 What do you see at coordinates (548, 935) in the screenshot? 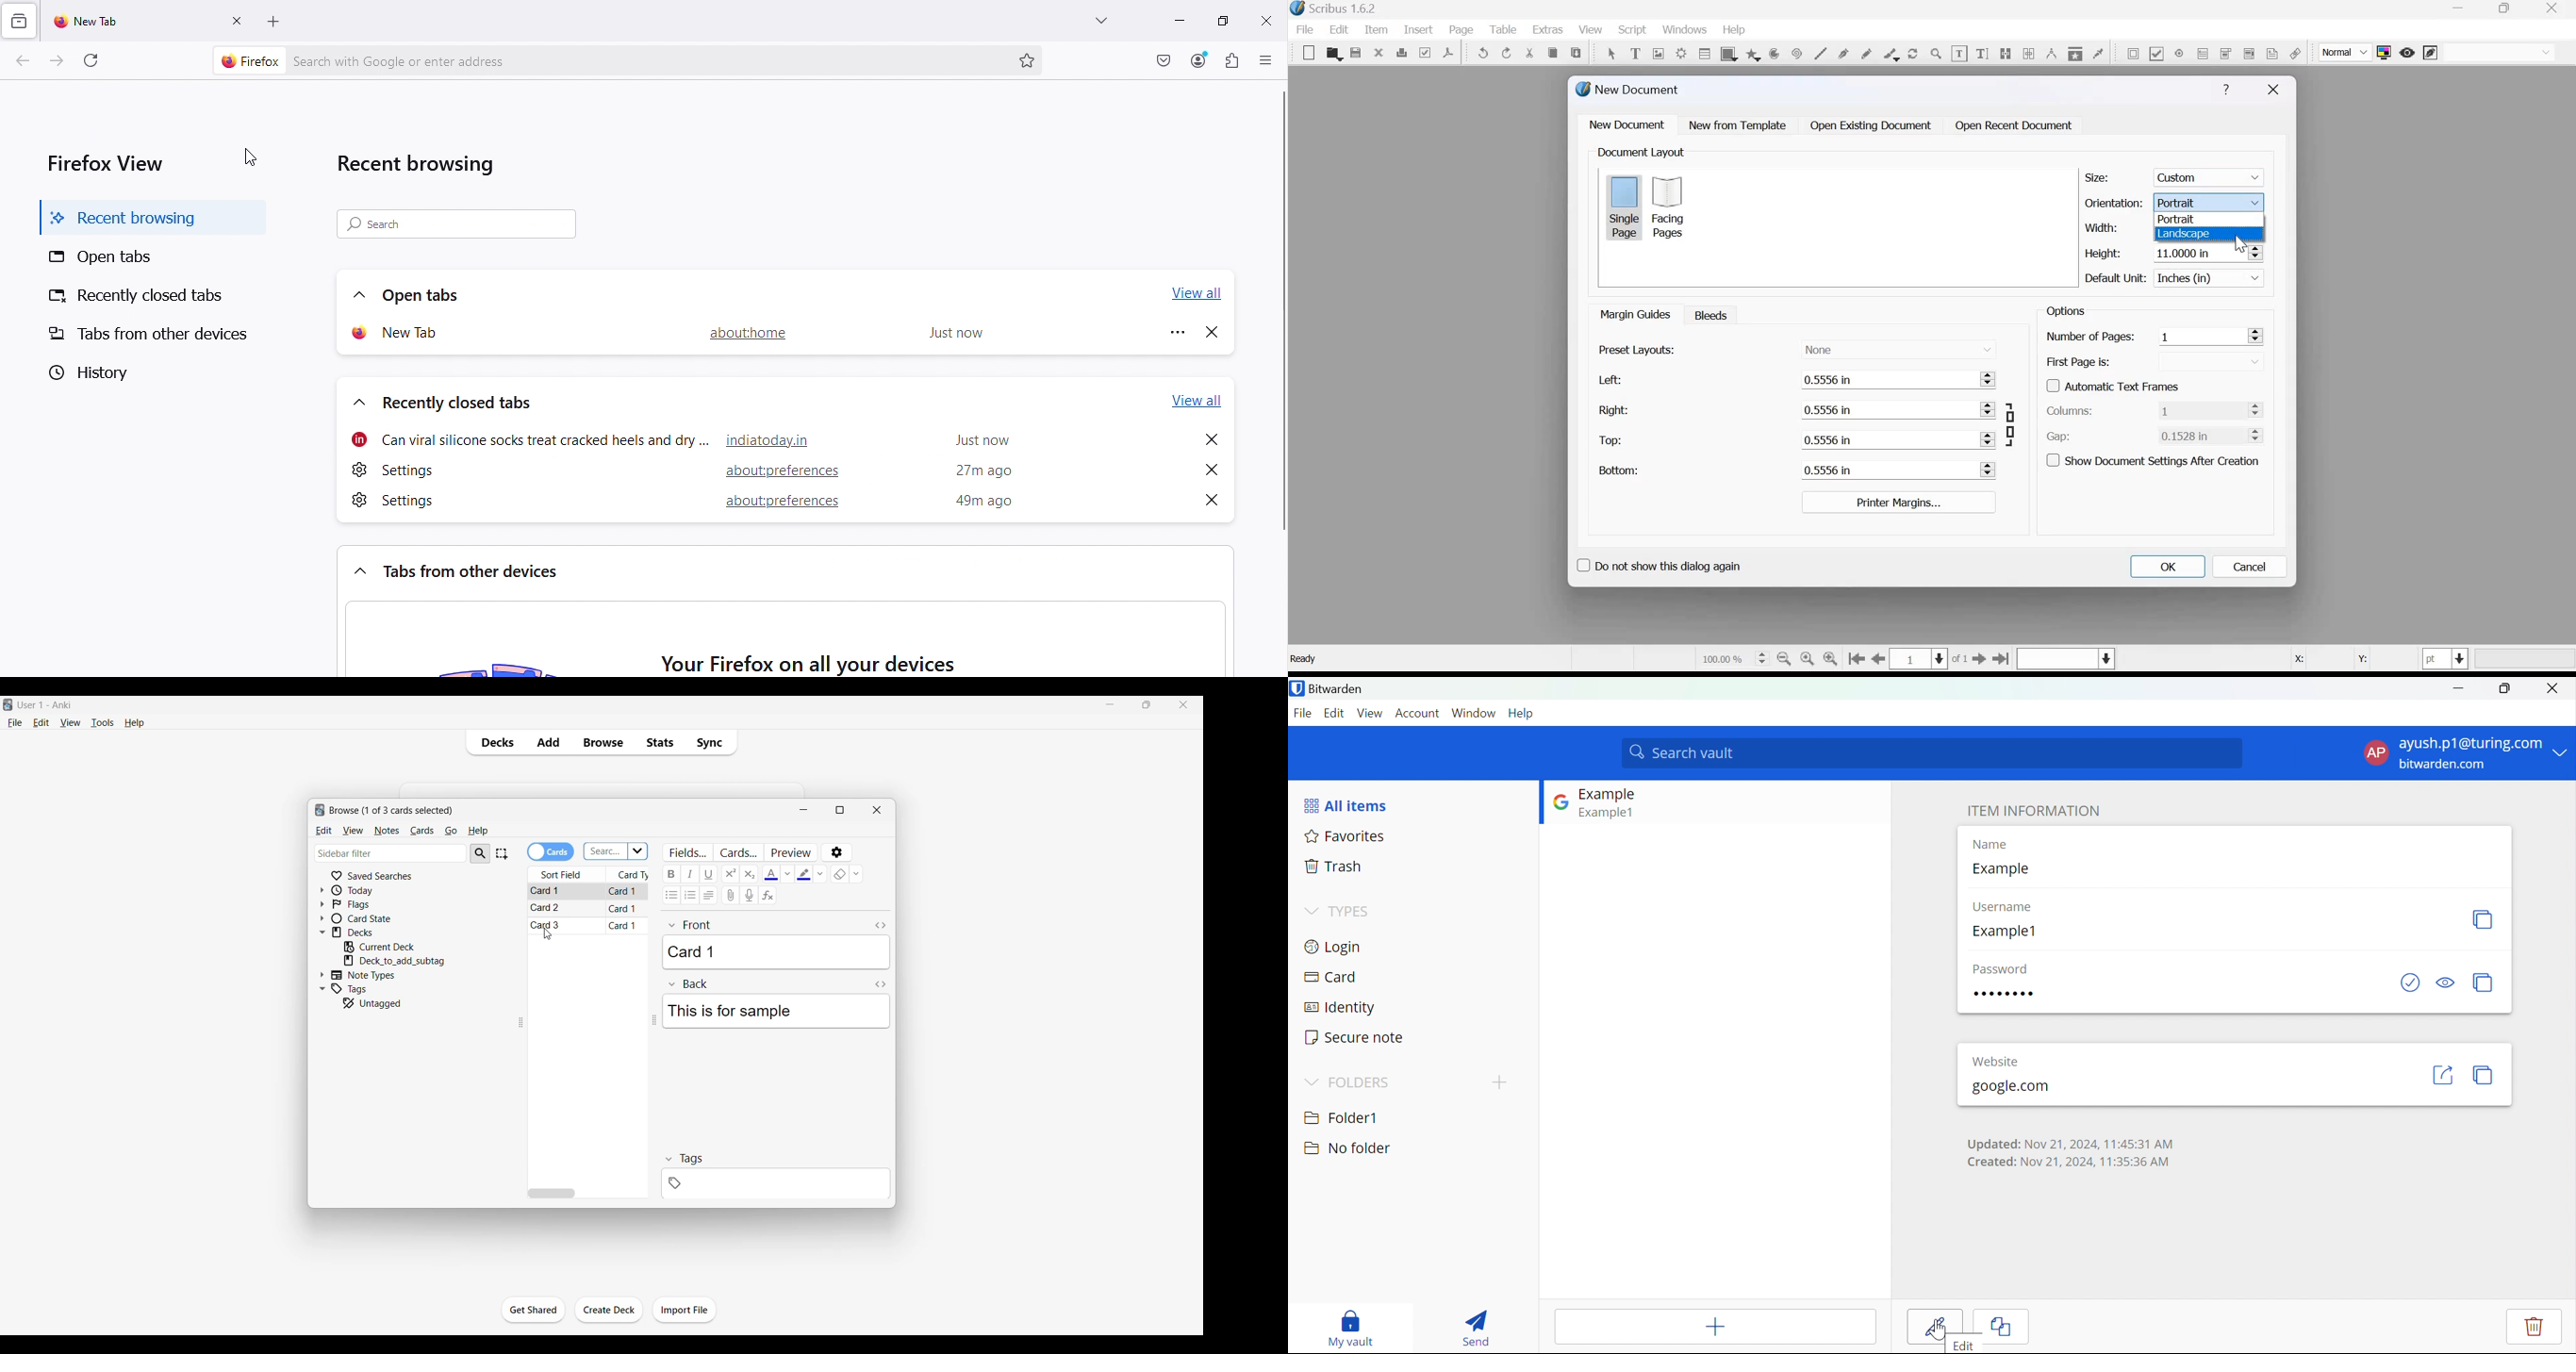
I see `cursor` at bounding box center [548, 935].